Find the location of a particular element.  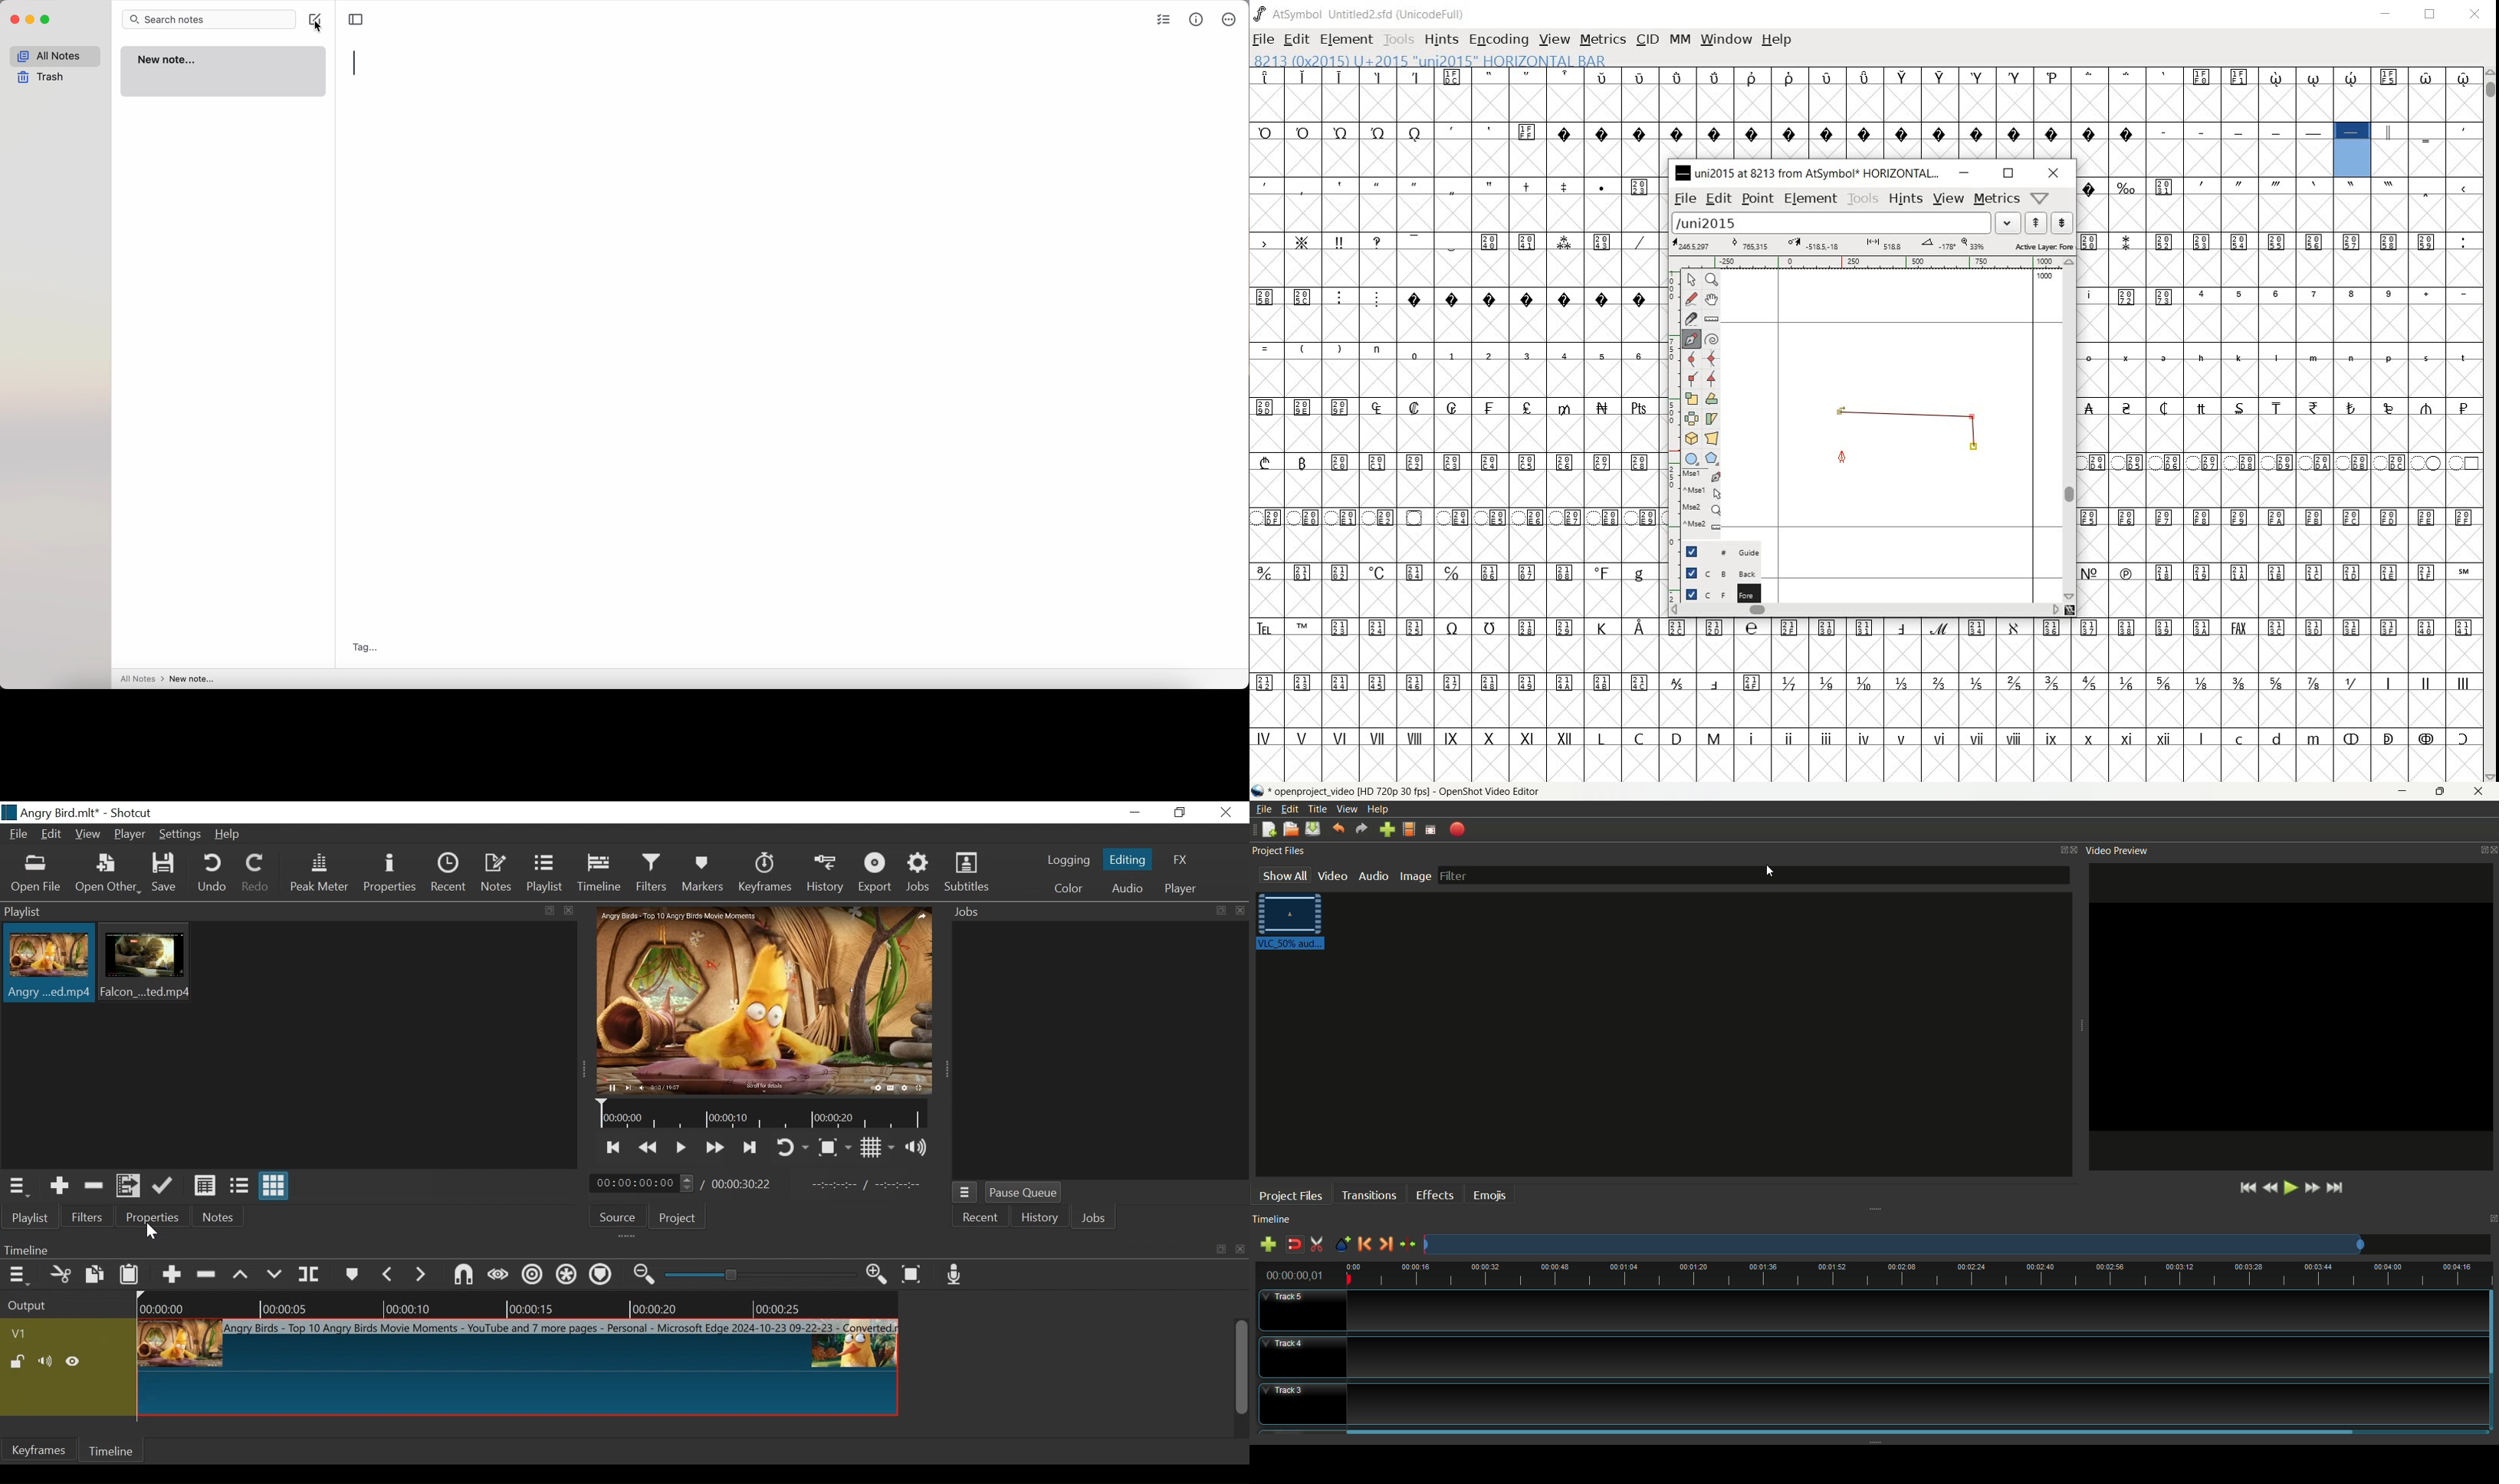

import file is located at coordinates (1387, 830).